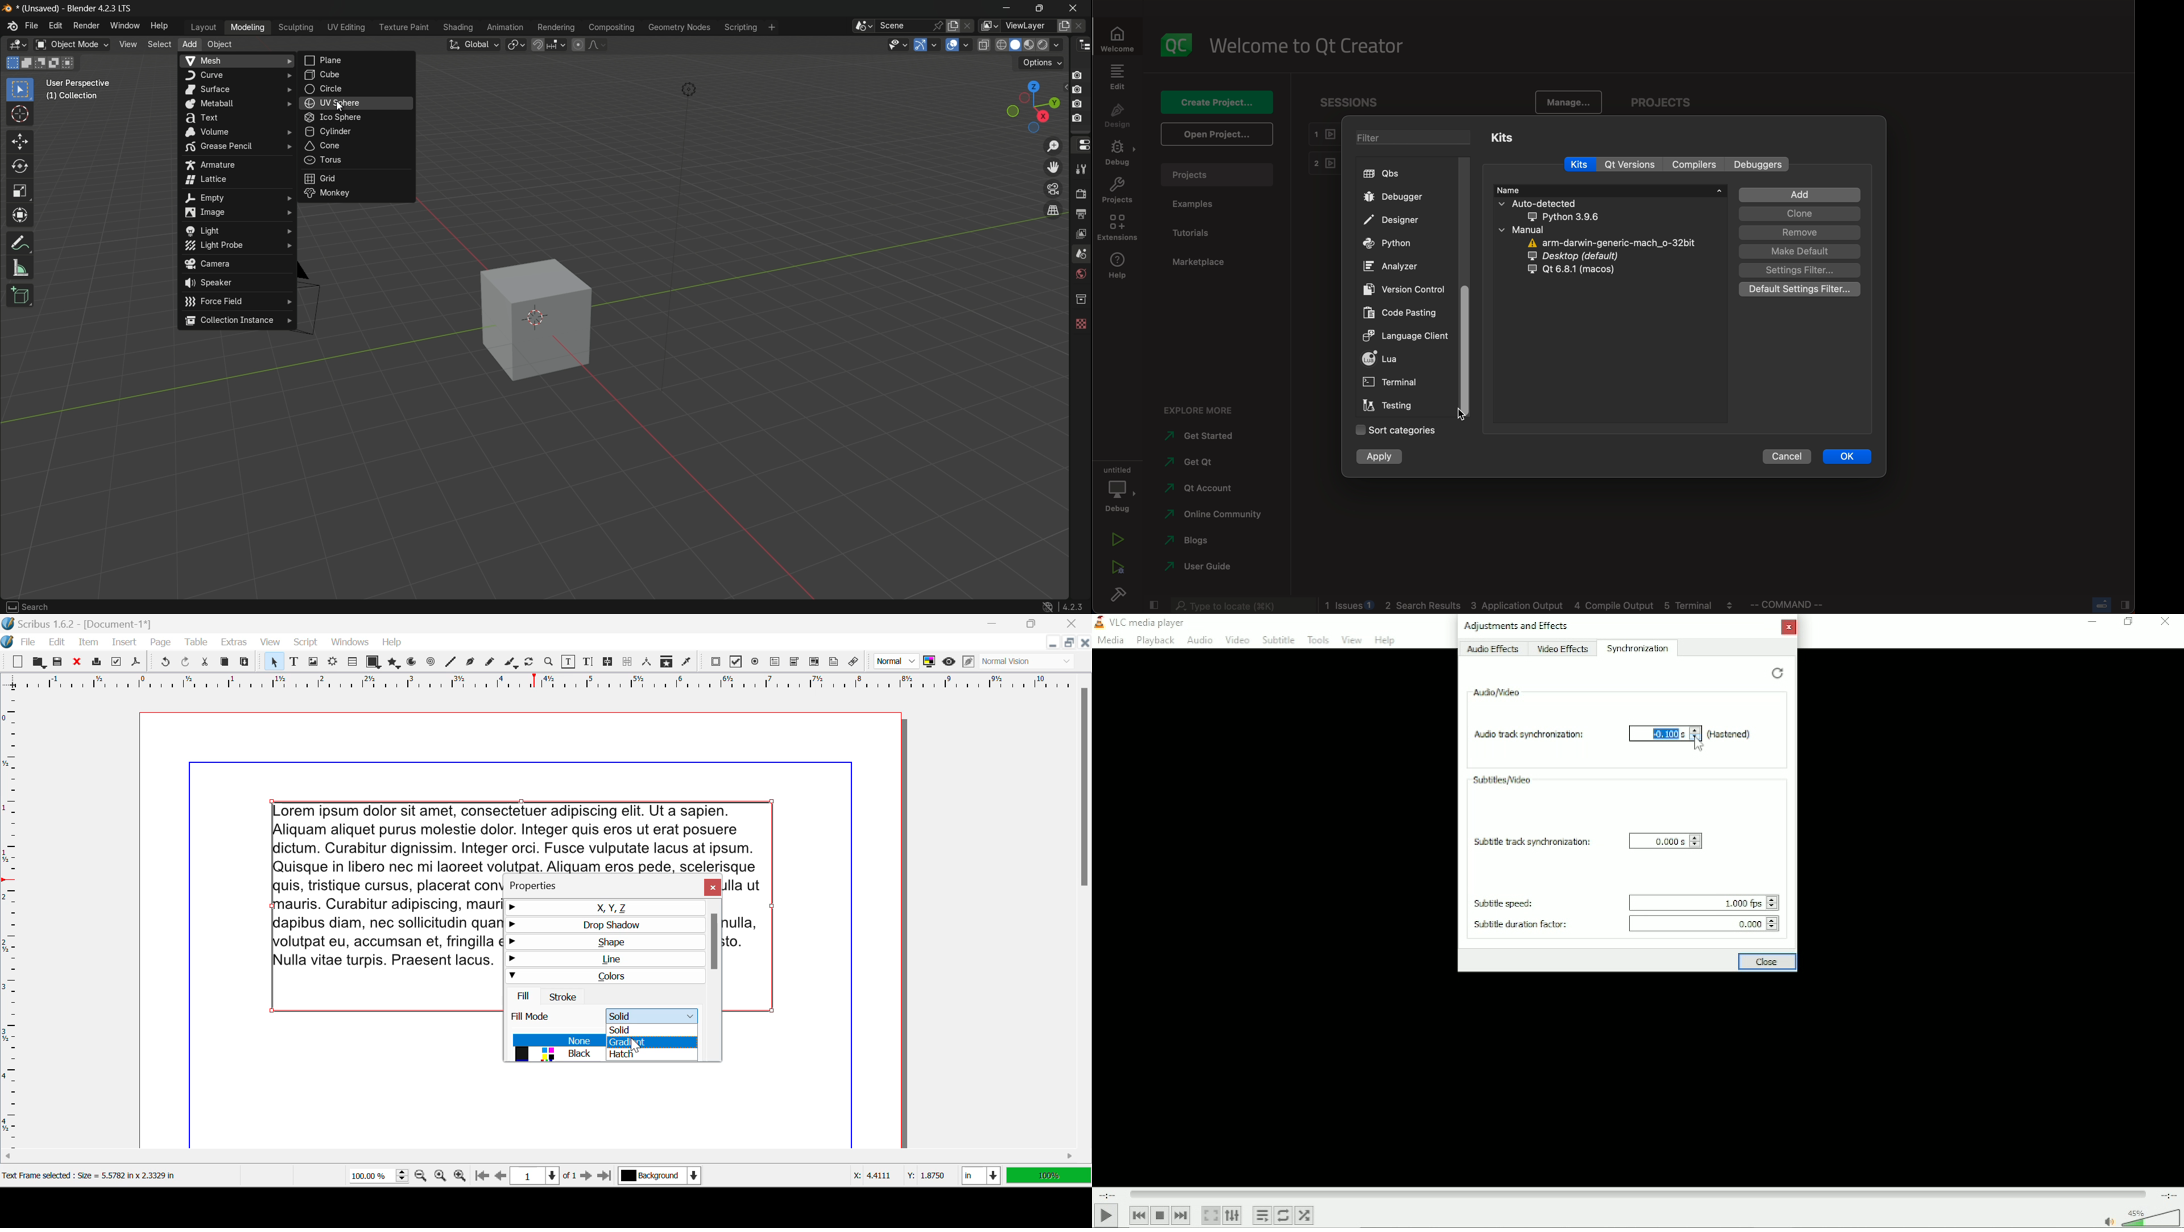 The height and width of the screenshot is (1232, 2184). Describe the element at coordinates (1529, 733) in the screenshot. I see `Audio track synchronization` at that location.